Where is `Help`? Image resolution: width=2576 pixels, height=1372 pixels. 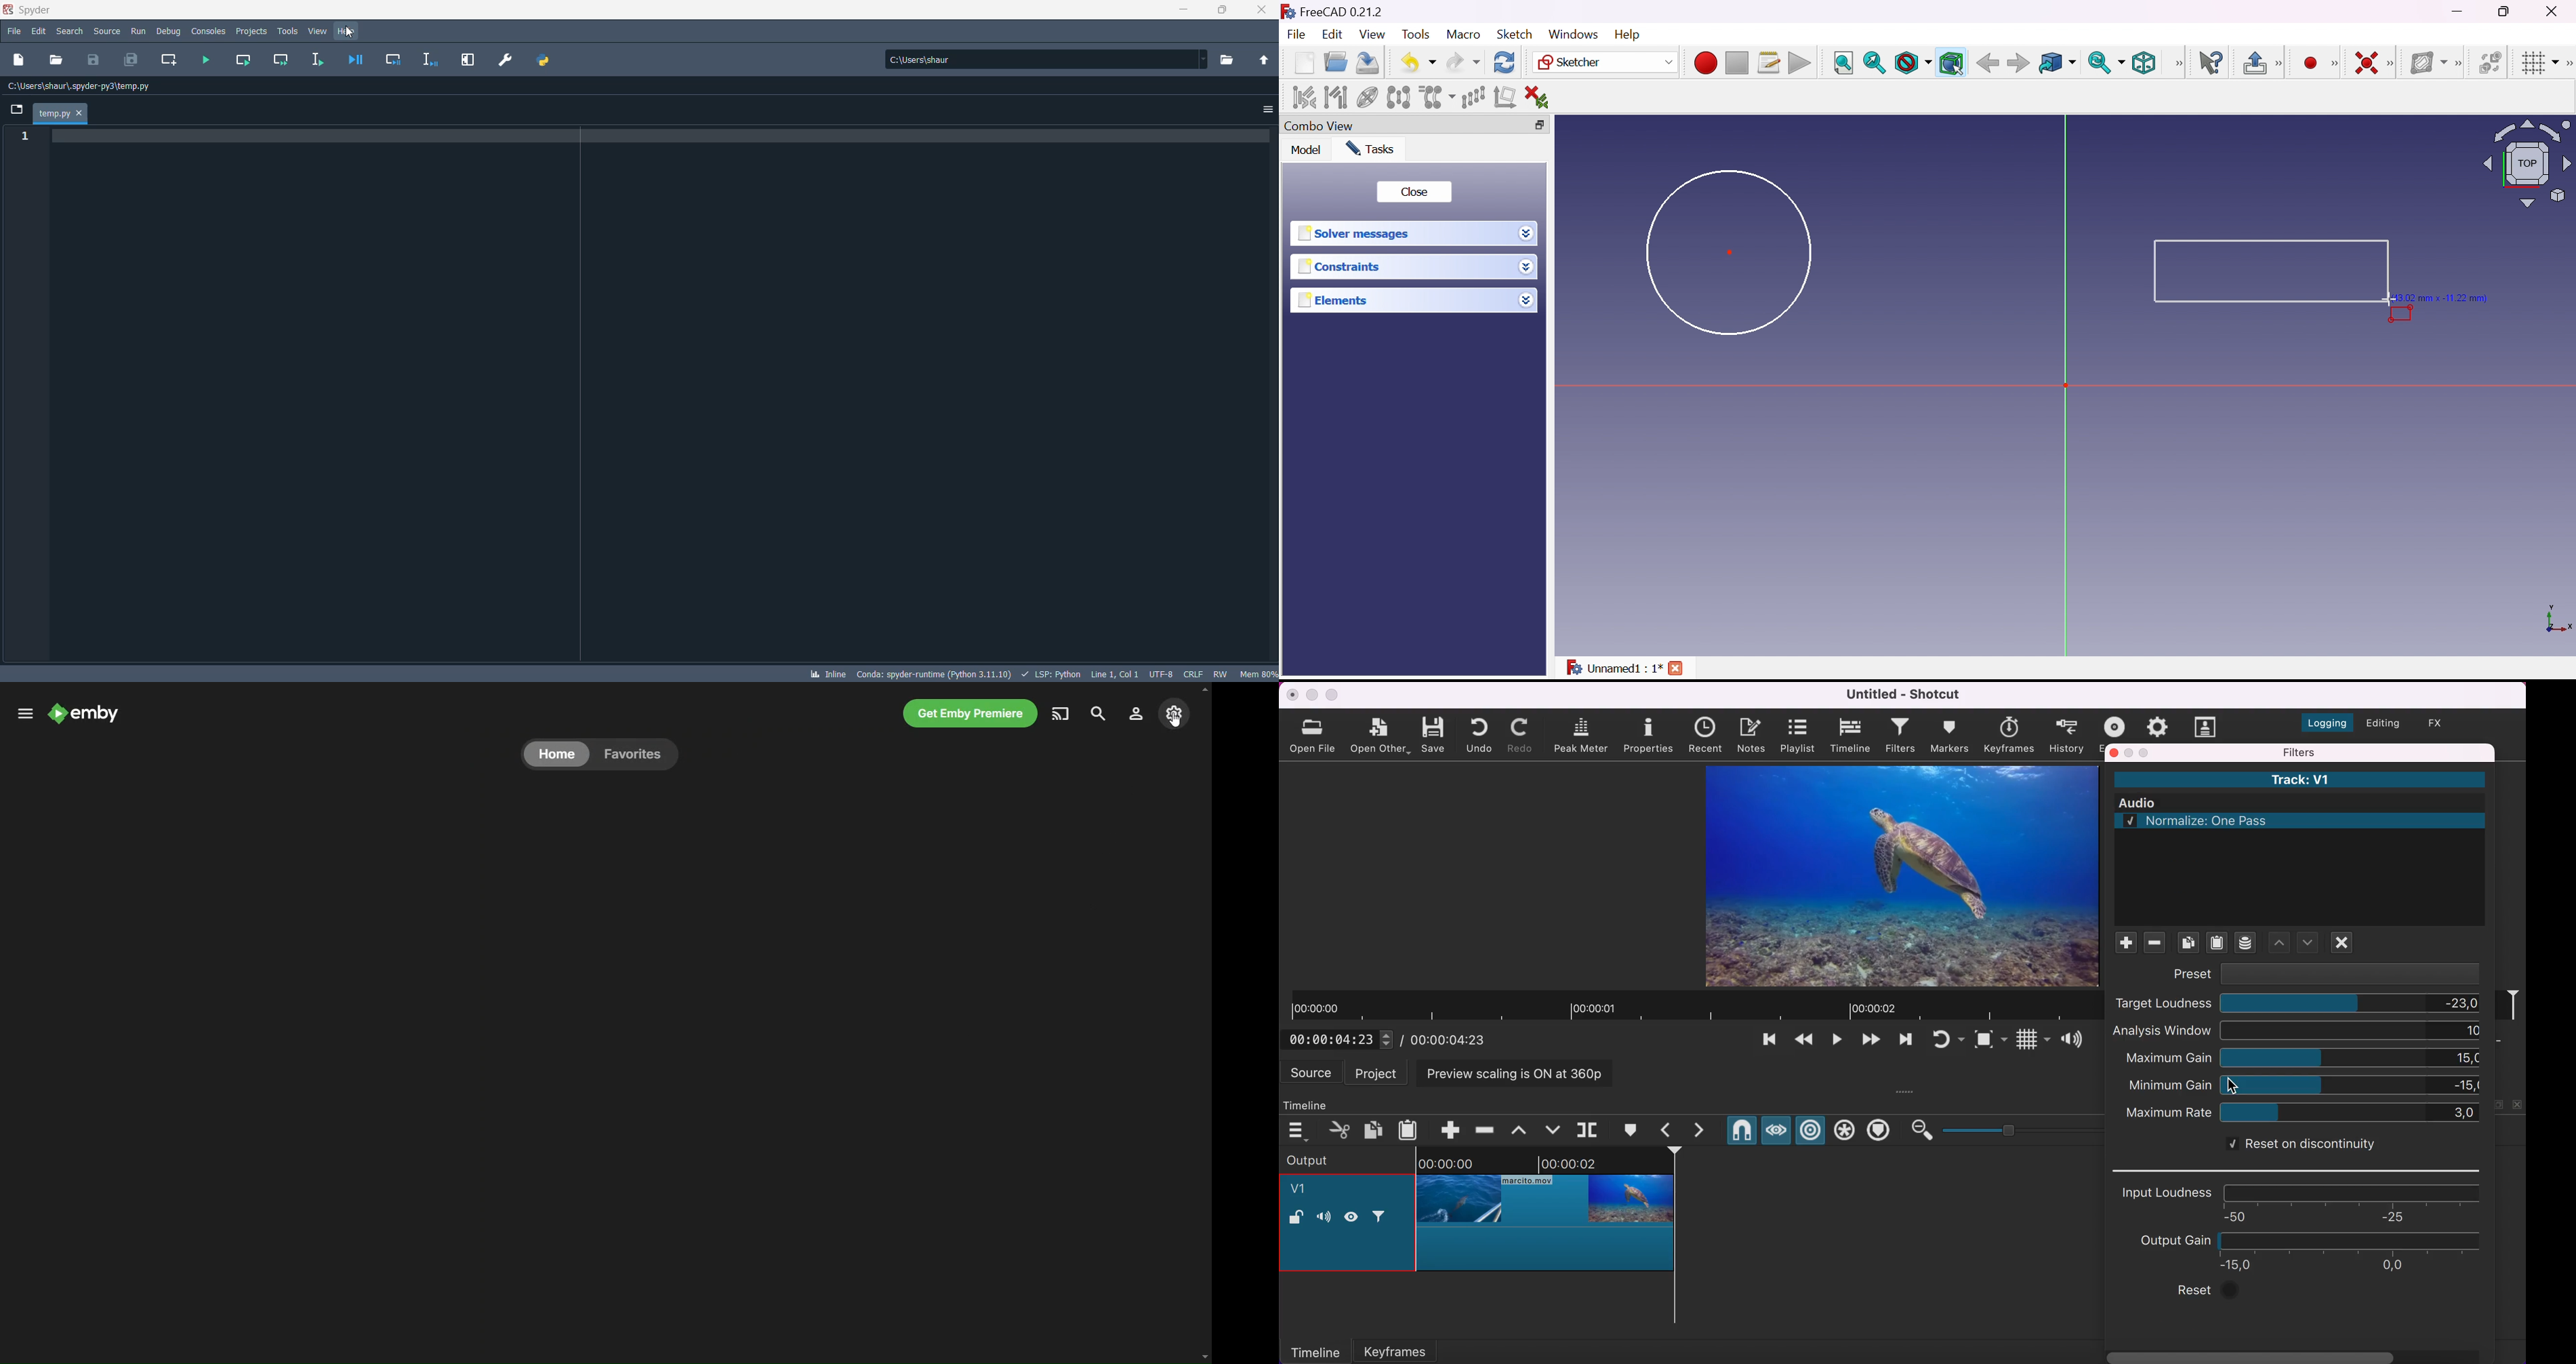
Help is located at coordinates (1629, 34).